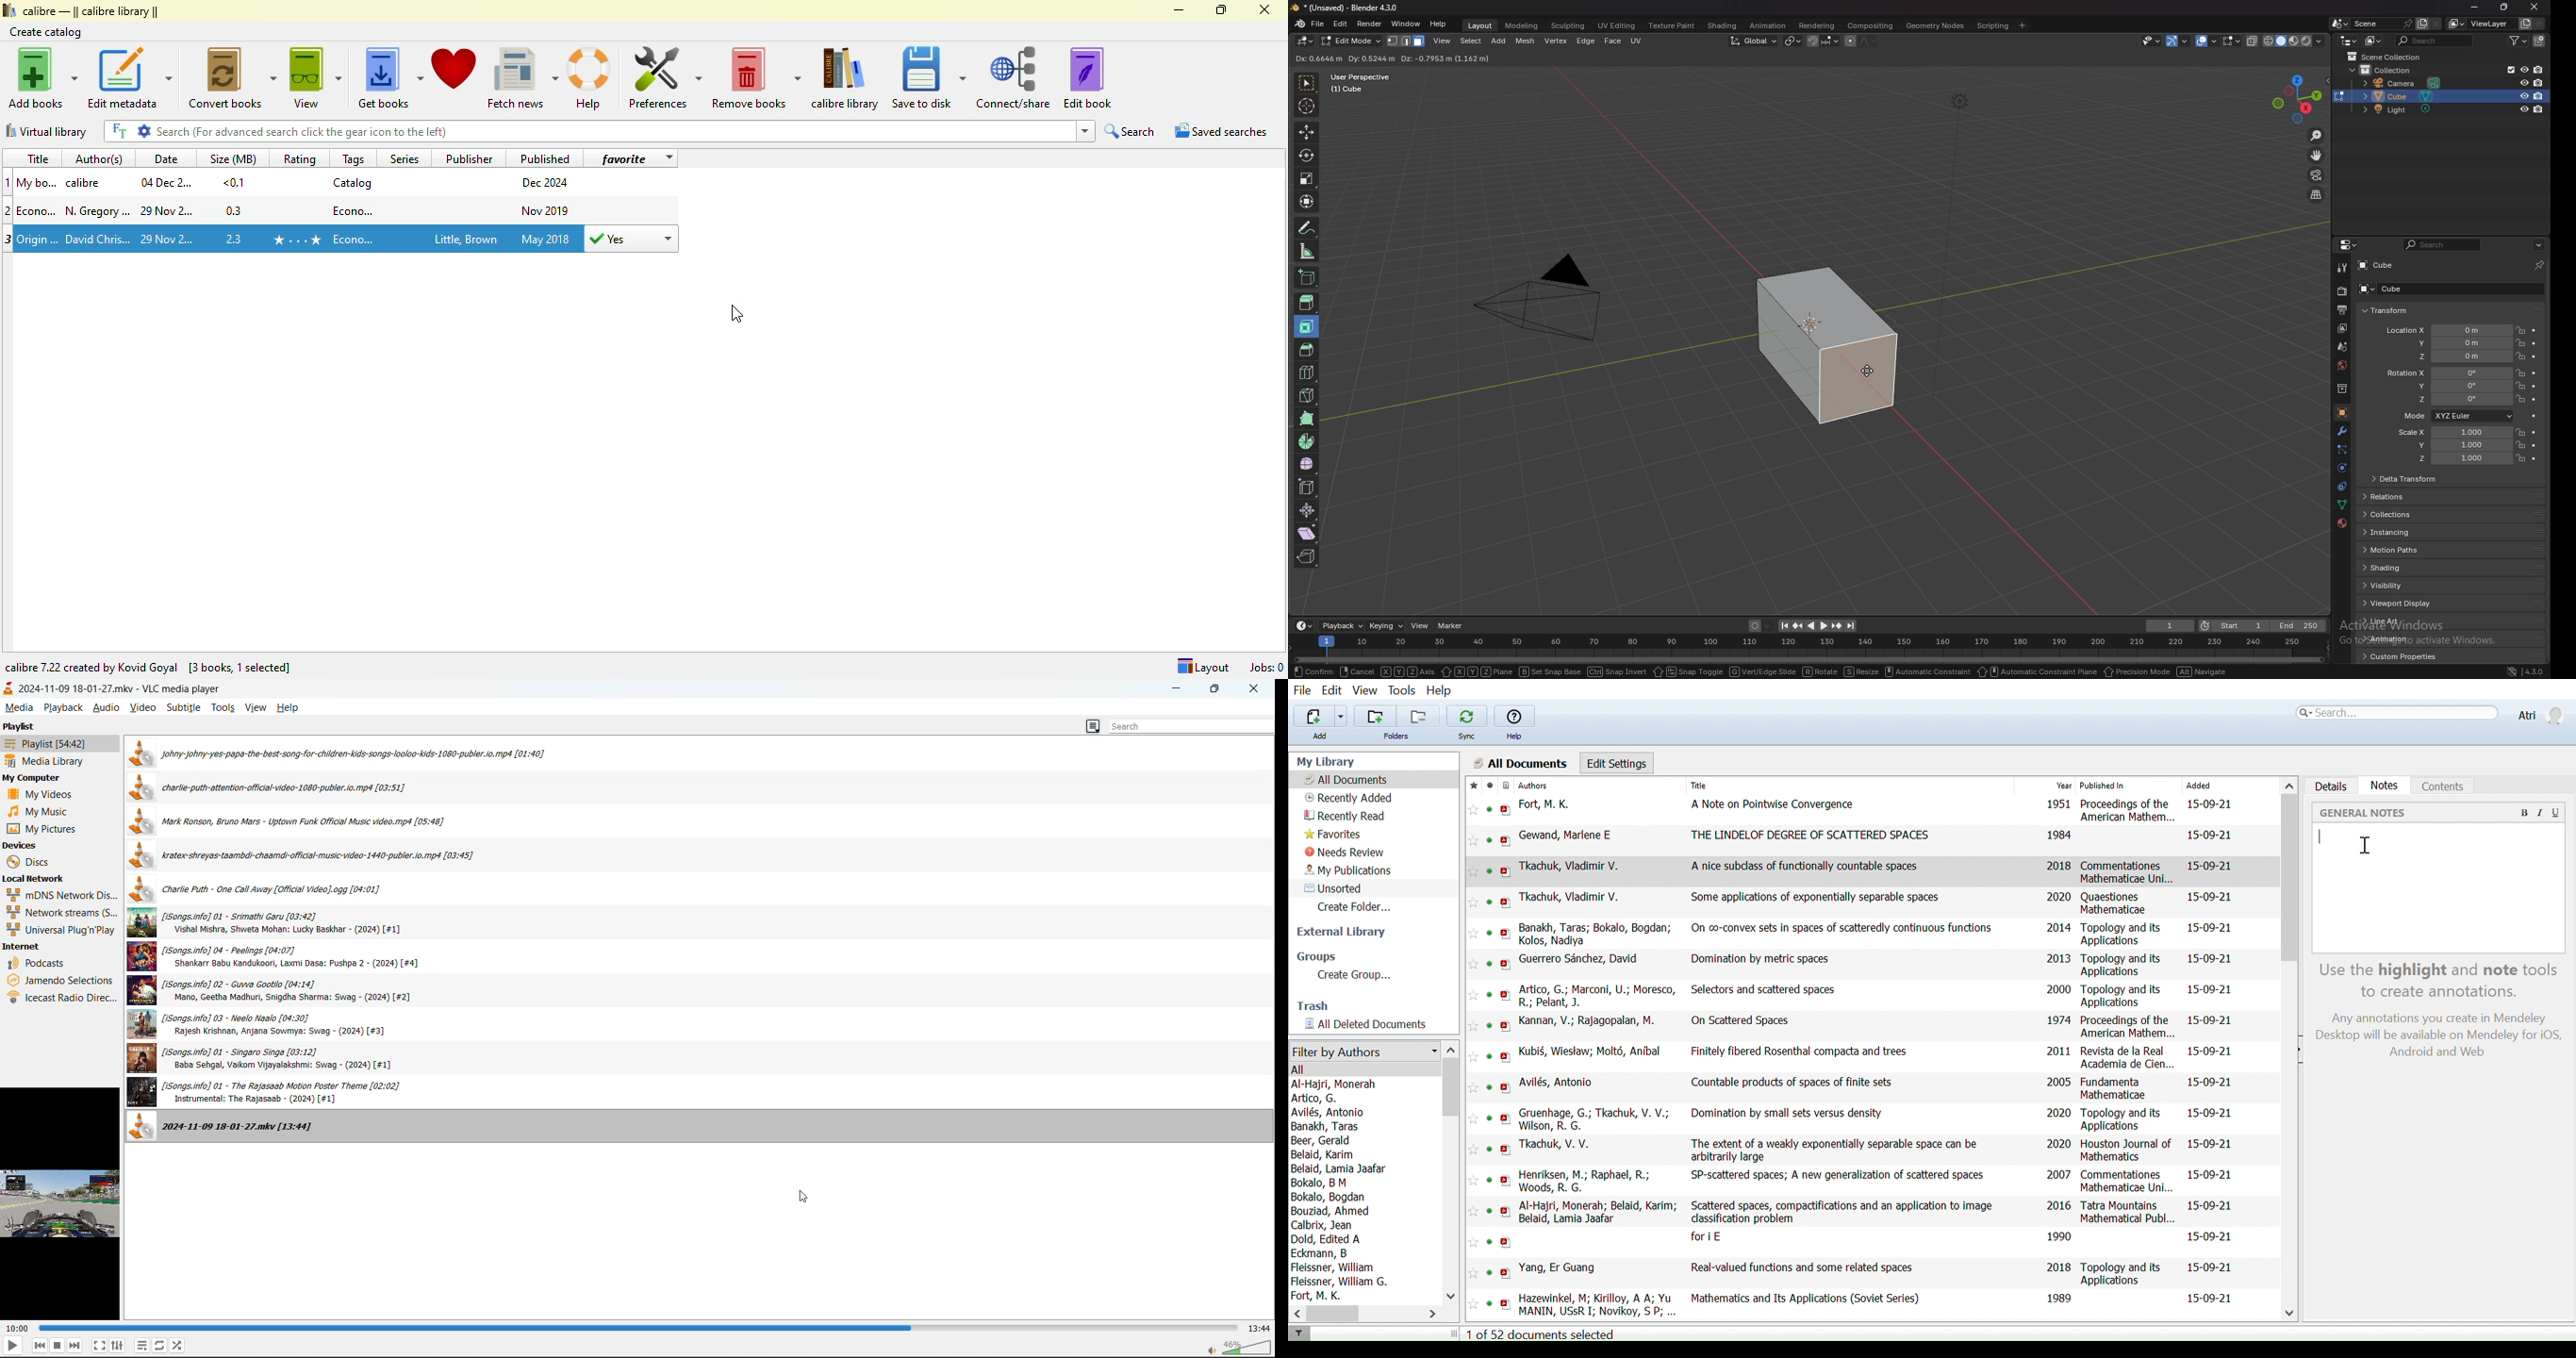 The image size is (2576, 1372). I want to click on My publications, so click(1350, 871).